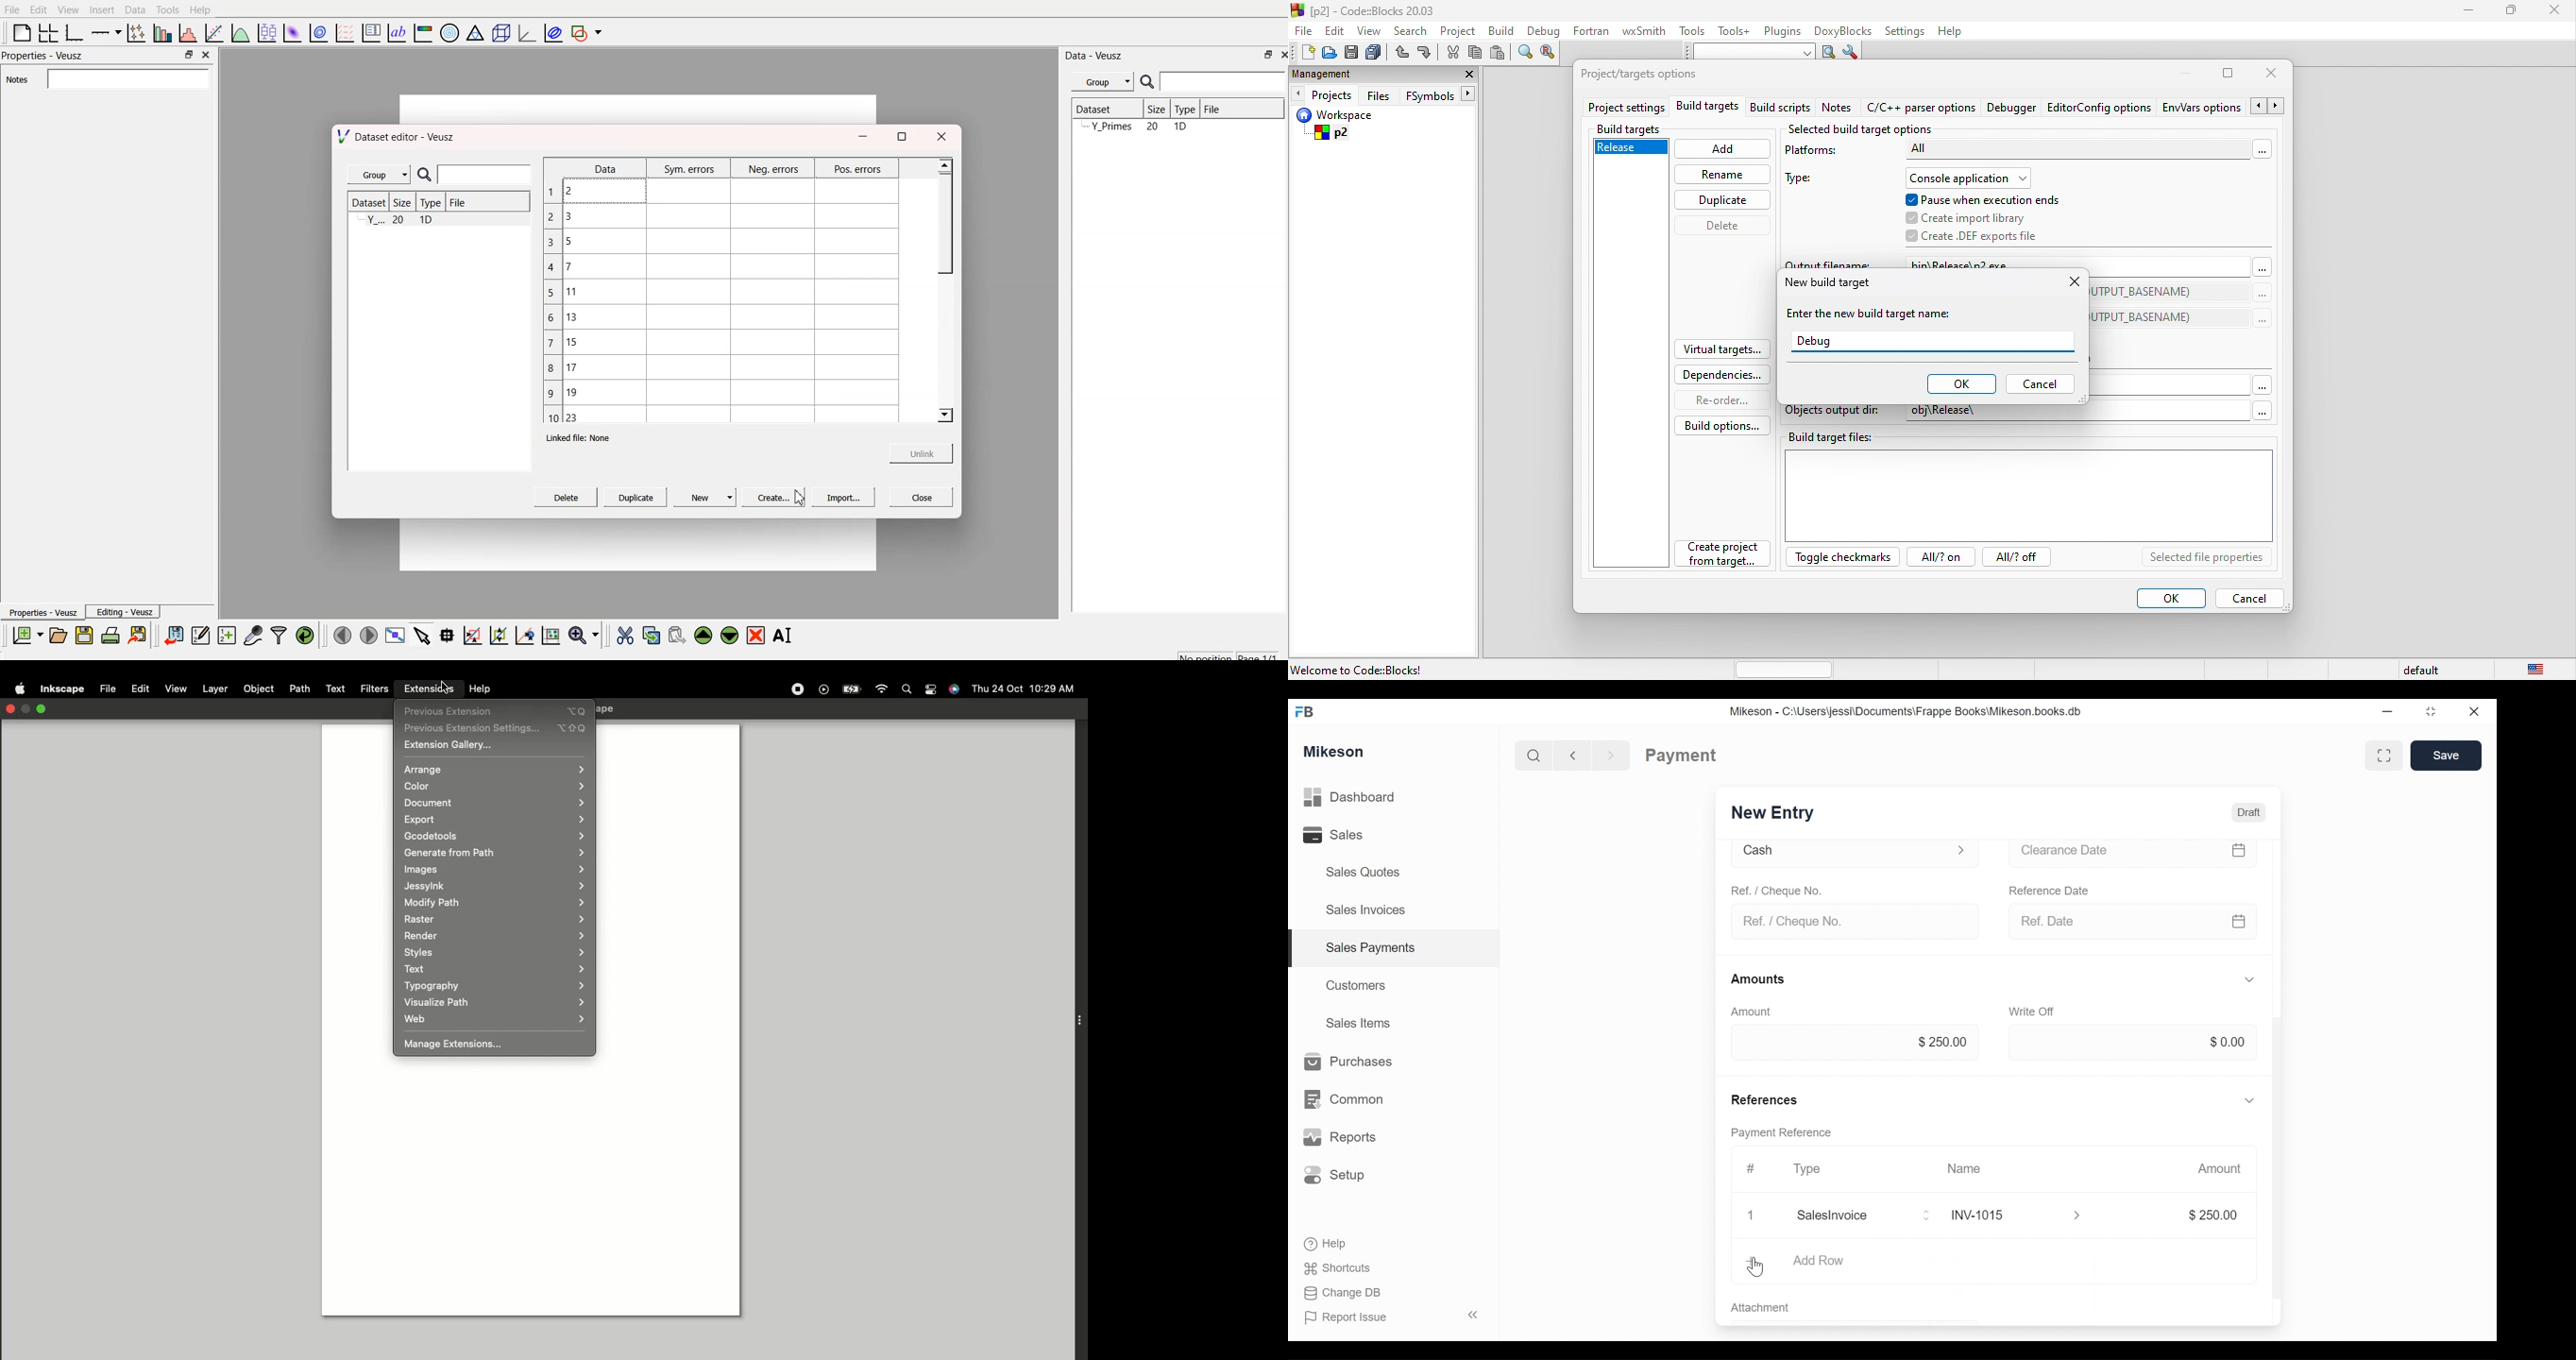 This screenshot has width=2576, height=1372. Describe the element at coordinates (1922, 107) in the screenshot. I see `c\c++parser option` at that location.